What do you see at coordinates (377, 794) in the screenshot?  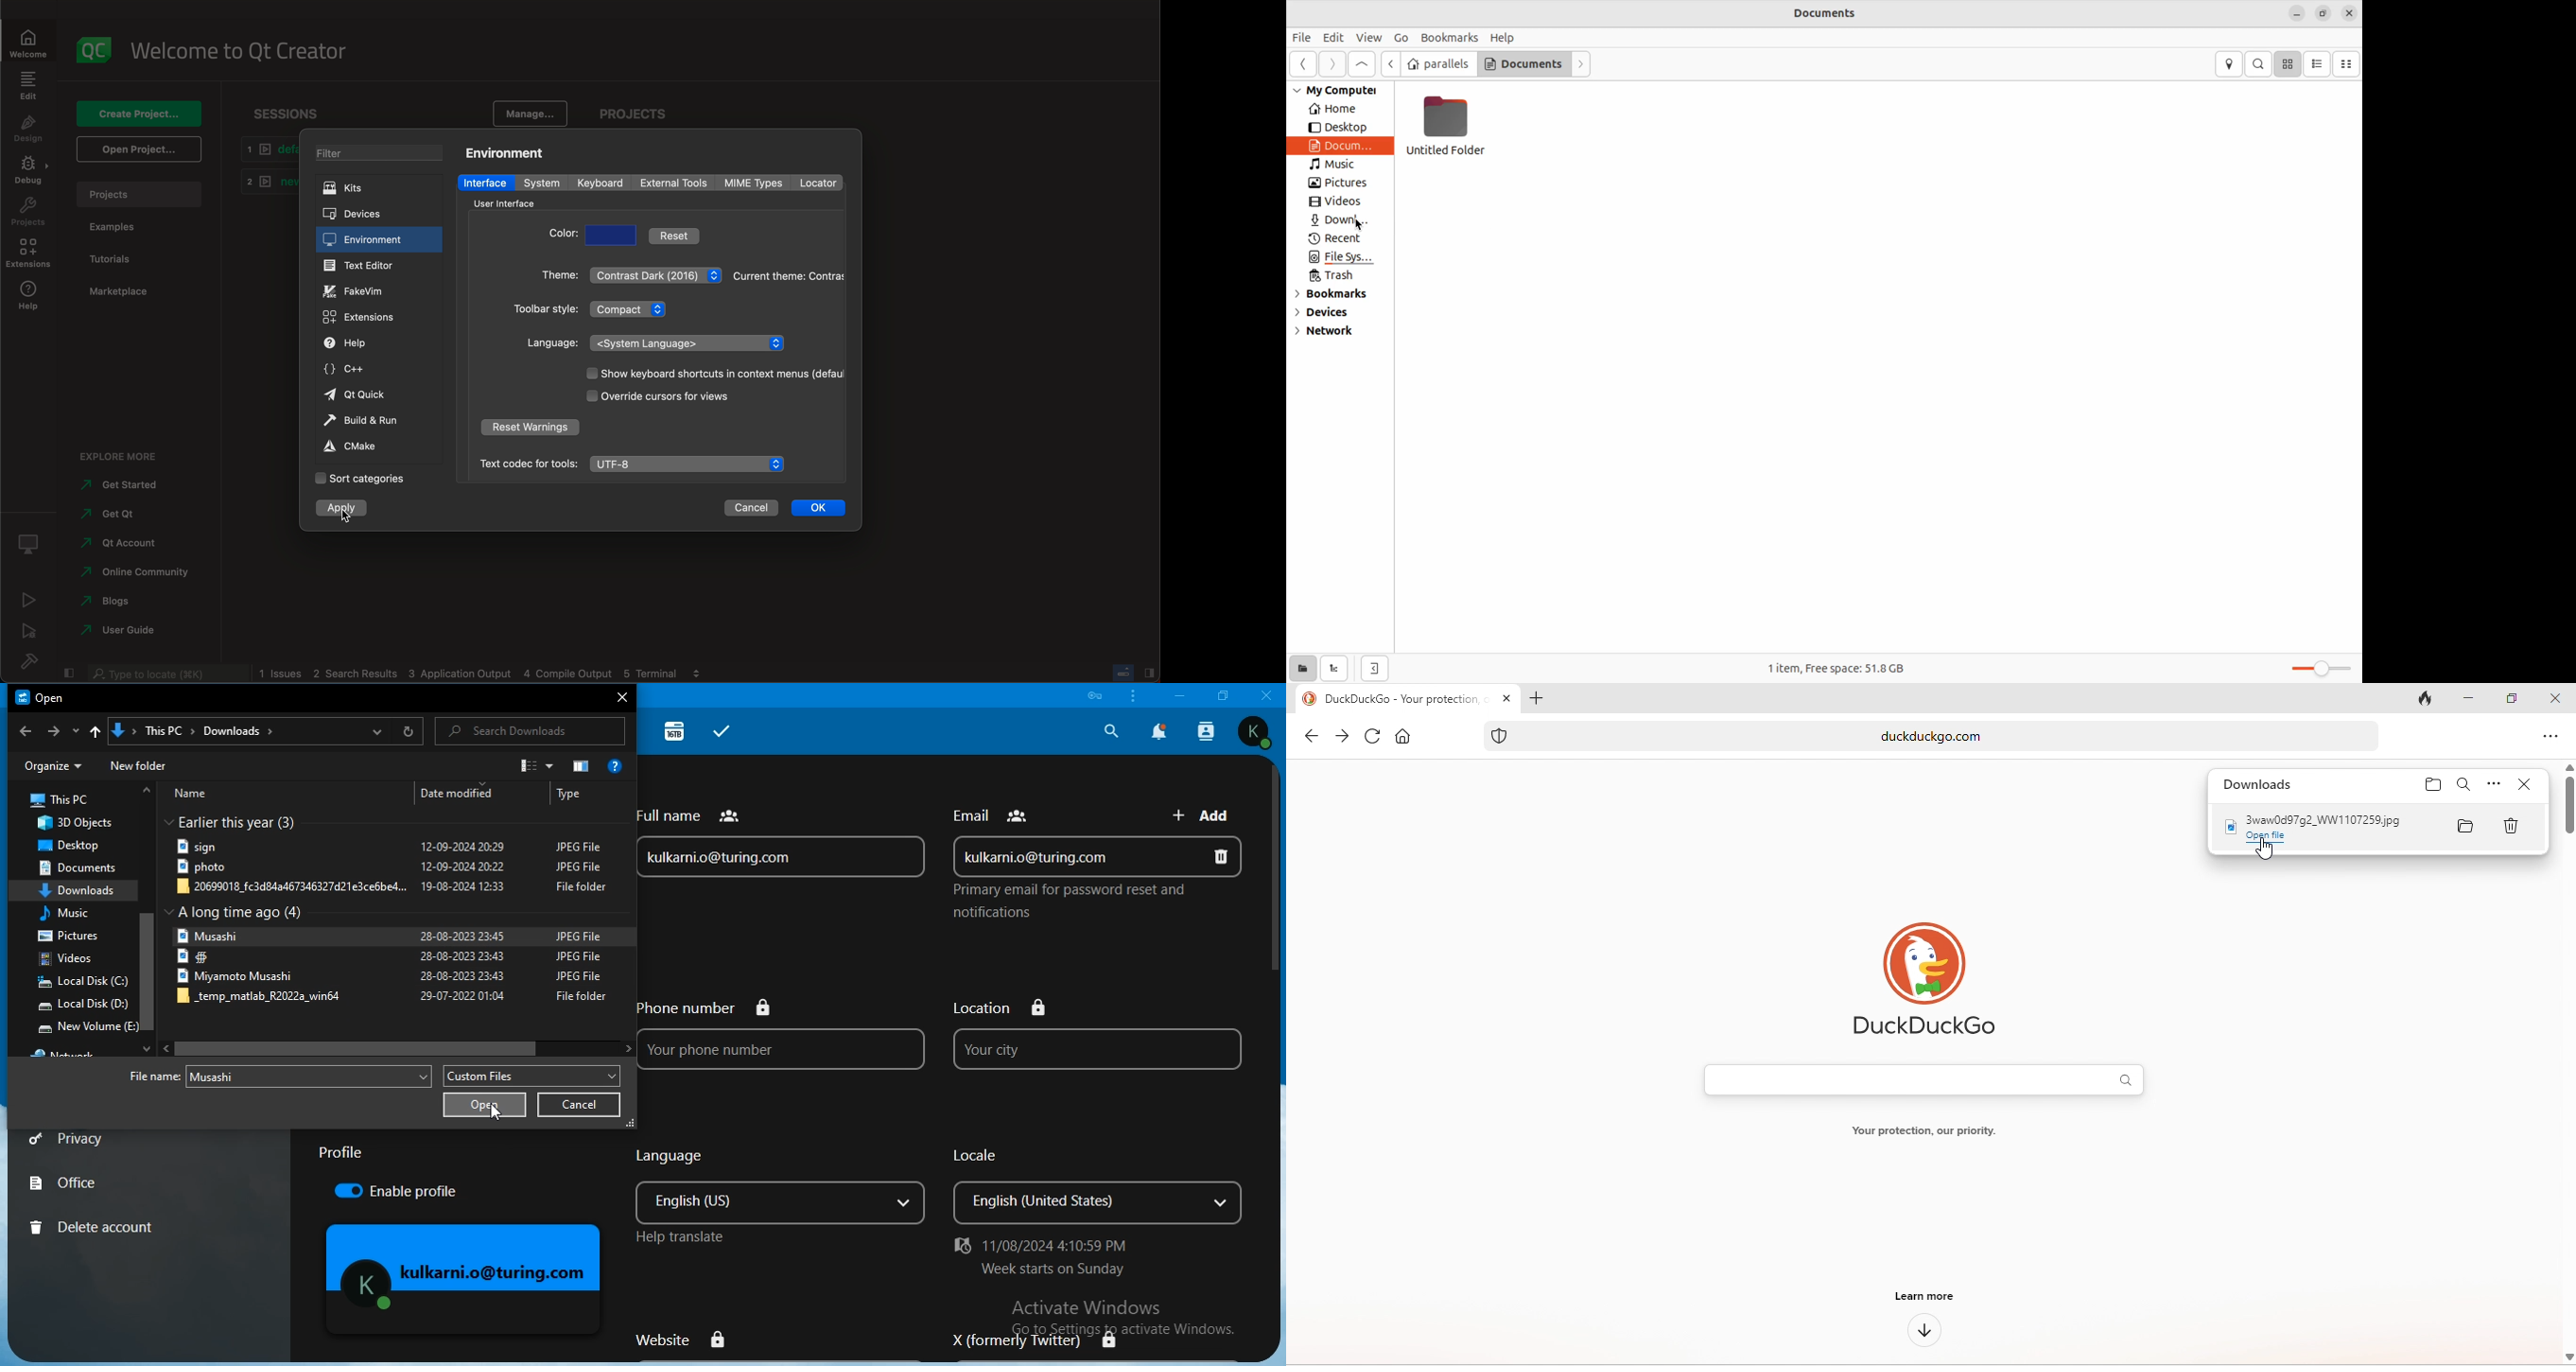 I see `text` at bounding box center [377, 794].